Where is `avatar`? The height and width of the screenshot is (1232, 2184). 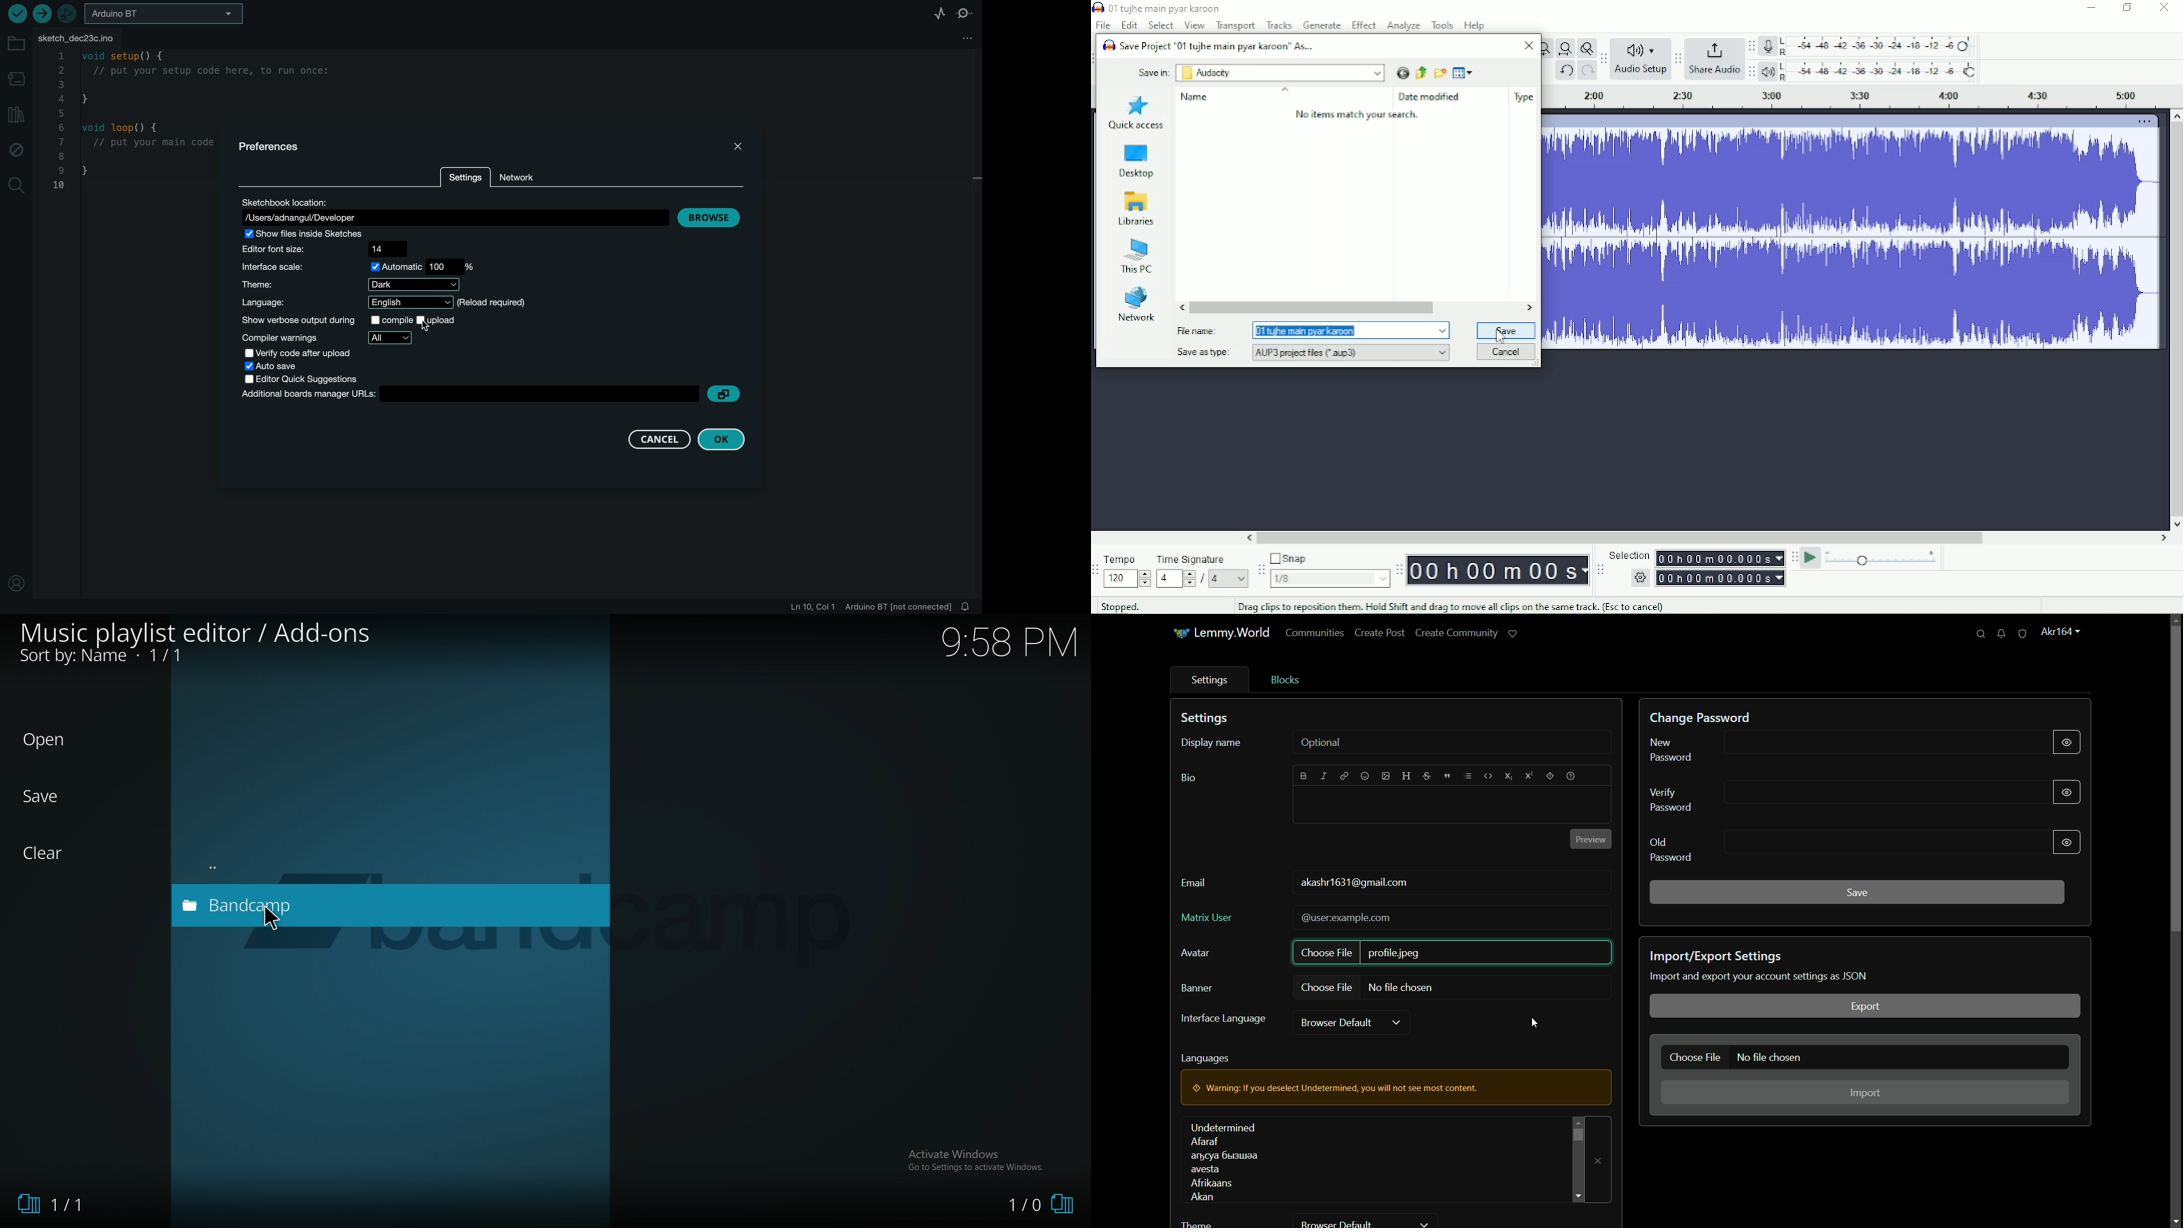 avatar is located at coordinates (1196, 953).